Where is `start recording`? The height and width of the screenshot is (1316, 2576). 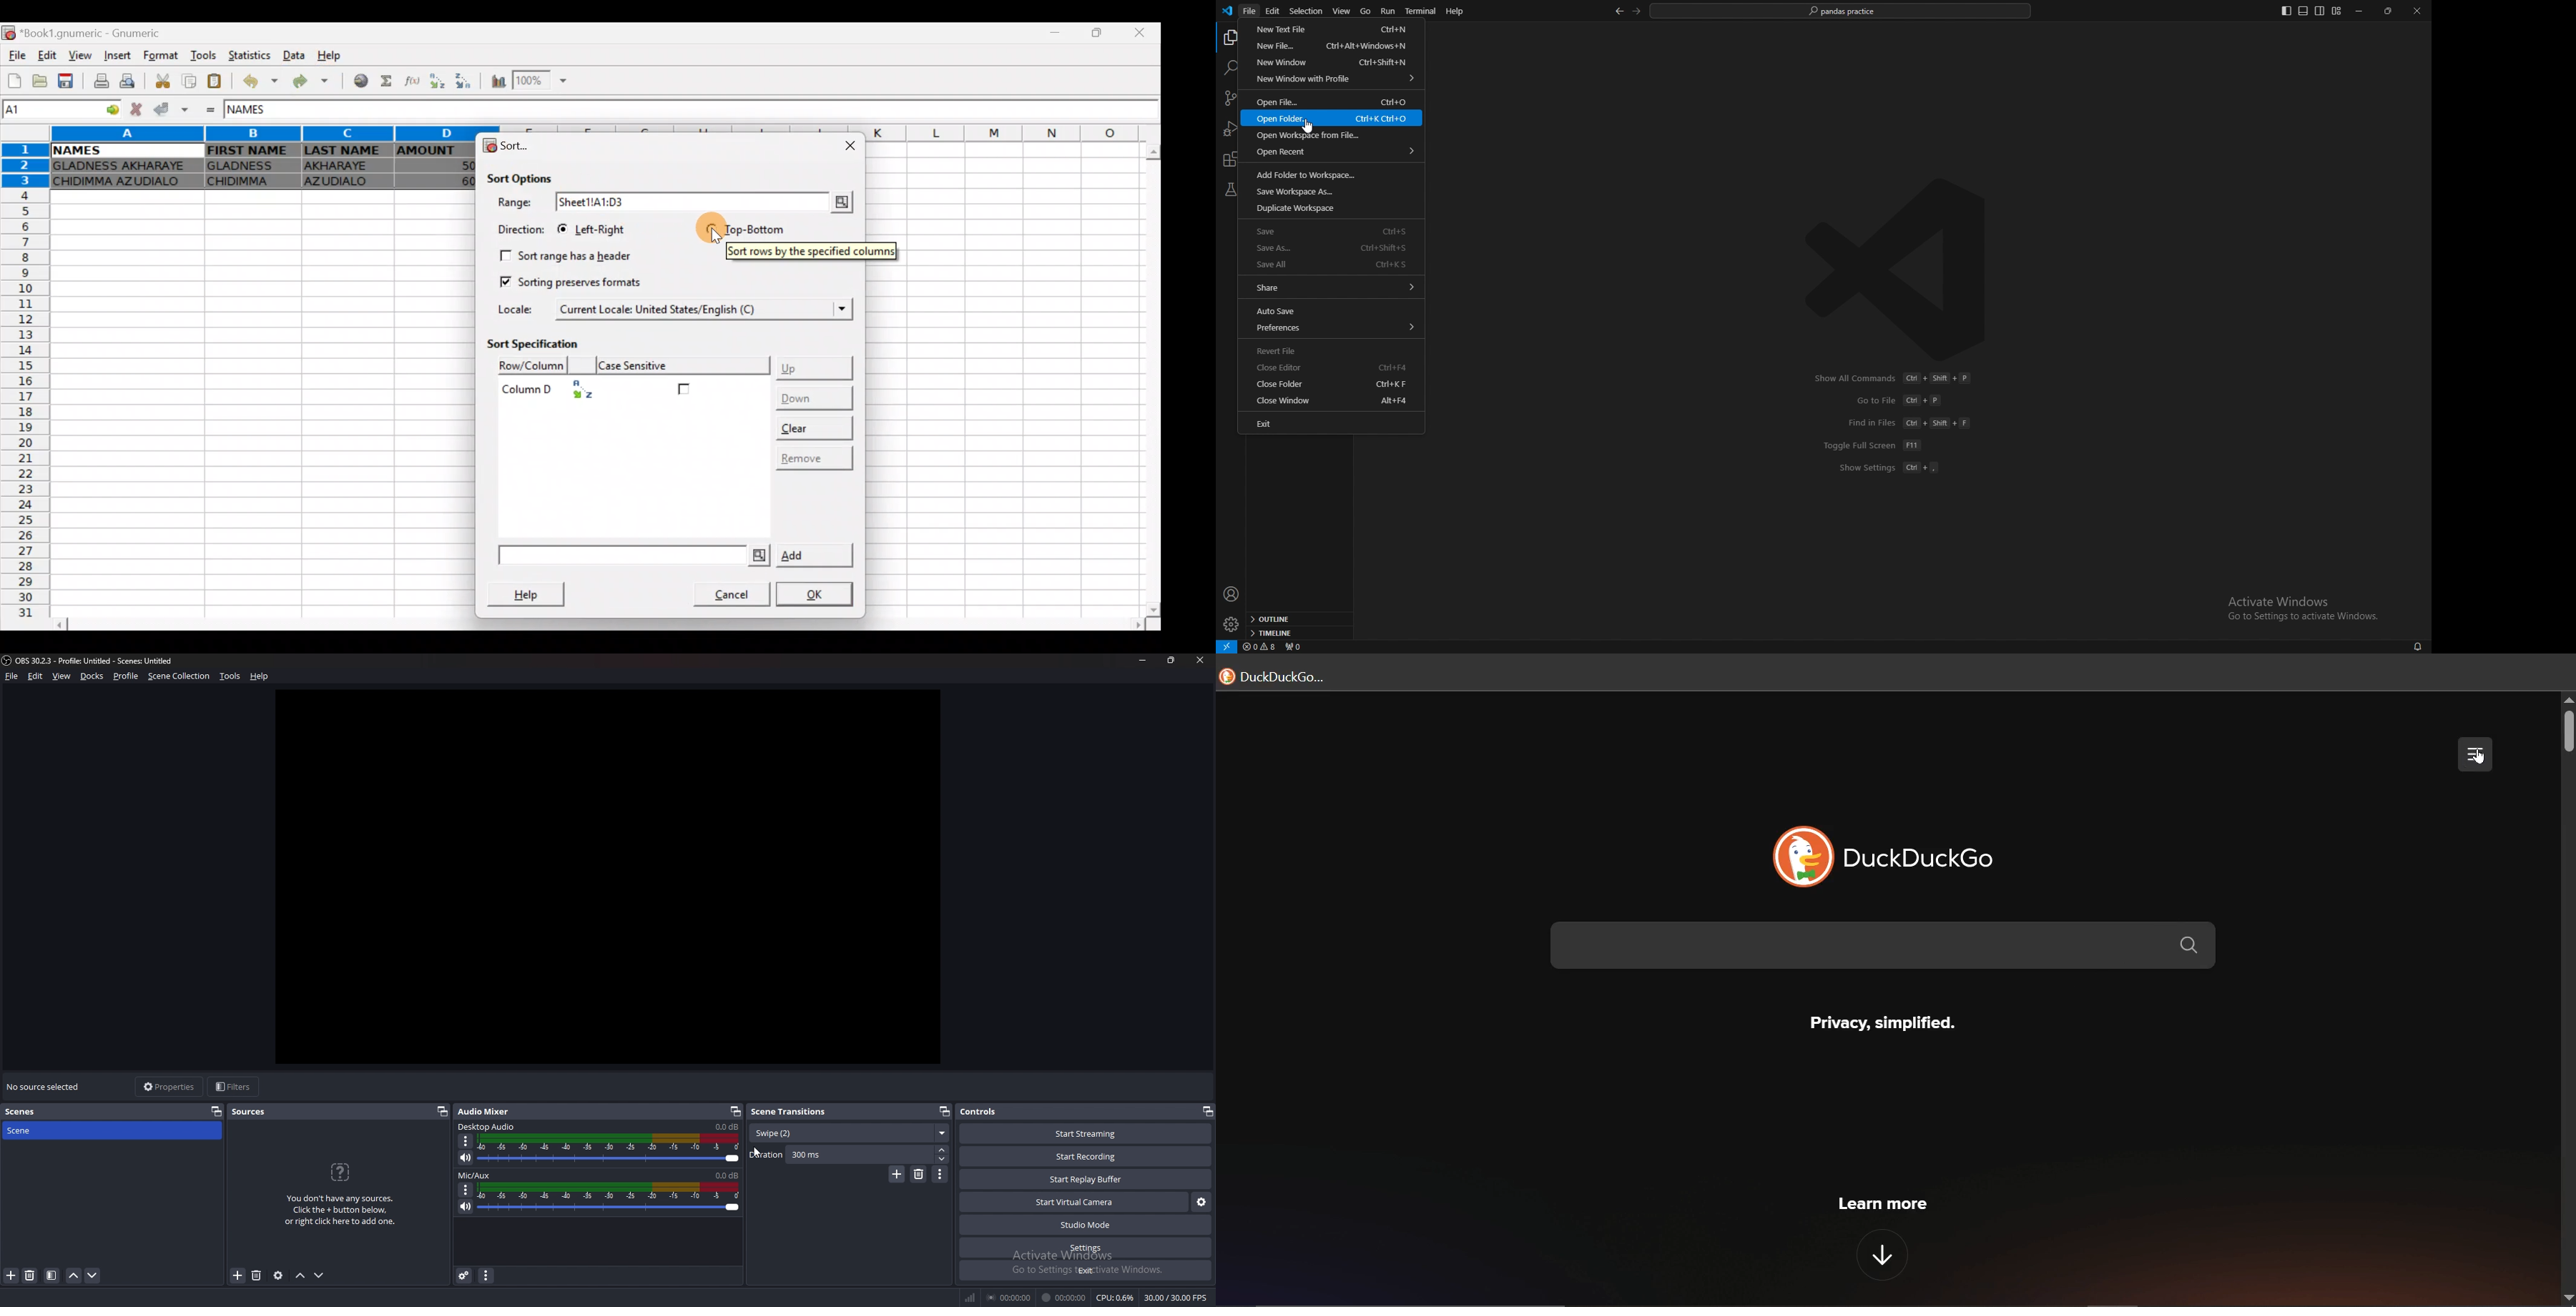
start recording is located at coordinates (1086, 1157).